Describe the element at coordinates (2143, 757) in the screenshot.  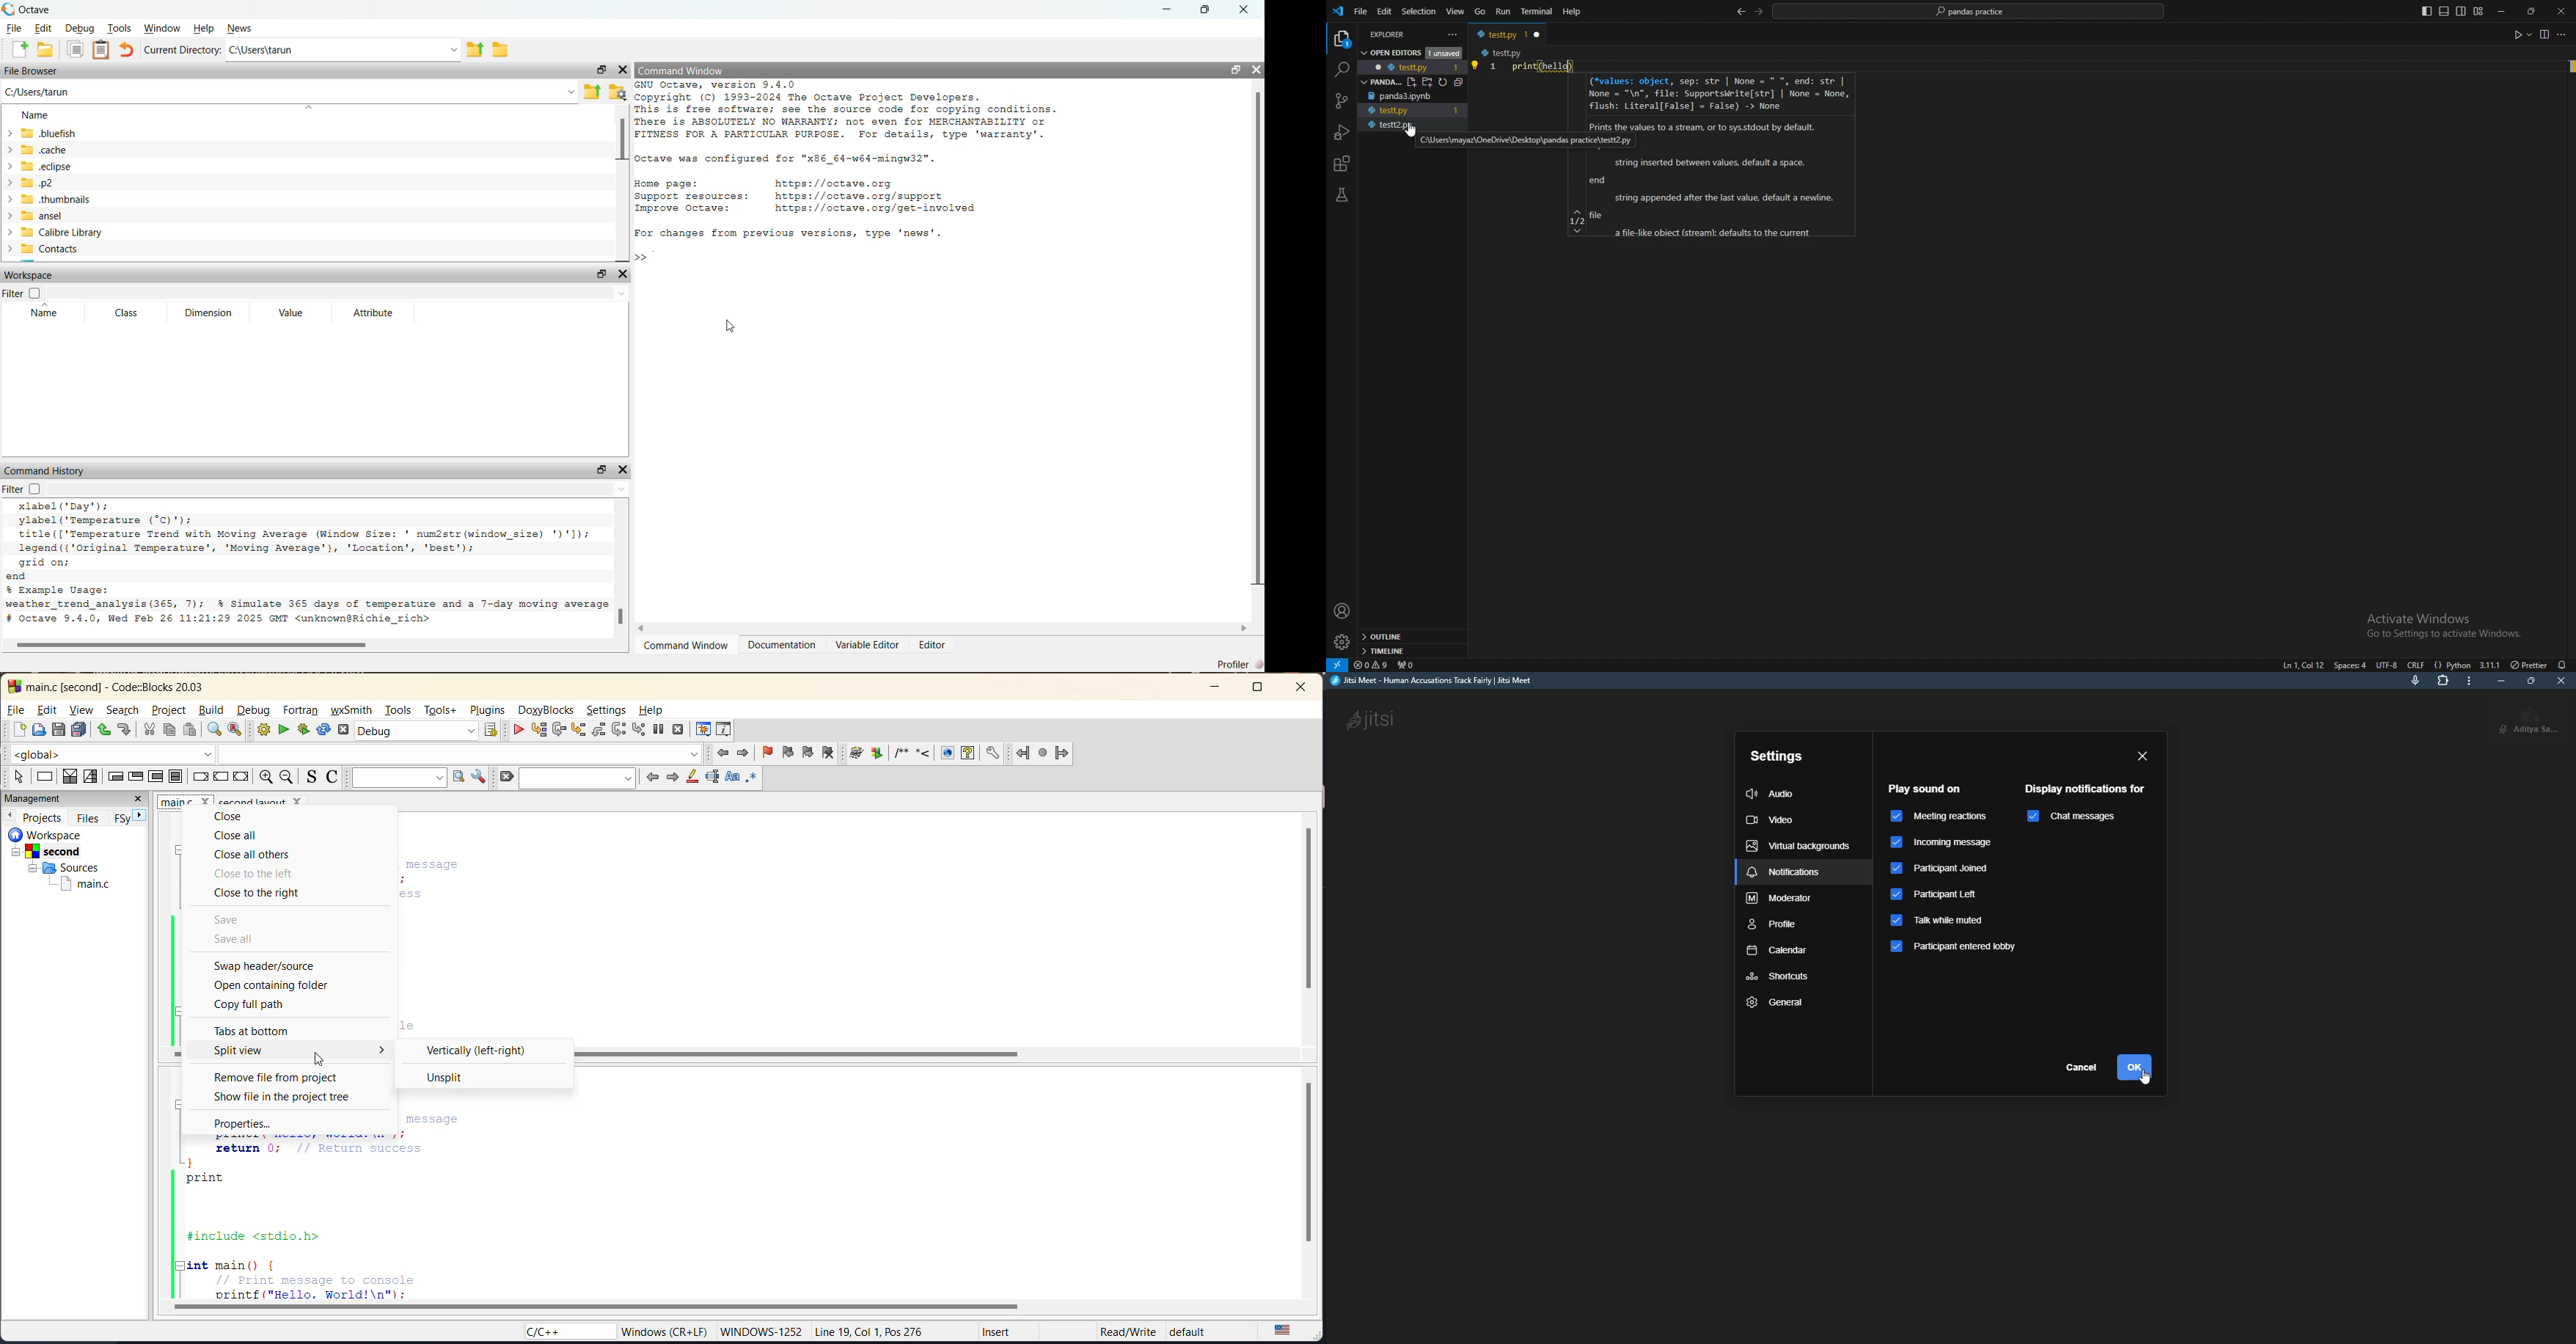
I see `close` at that location.